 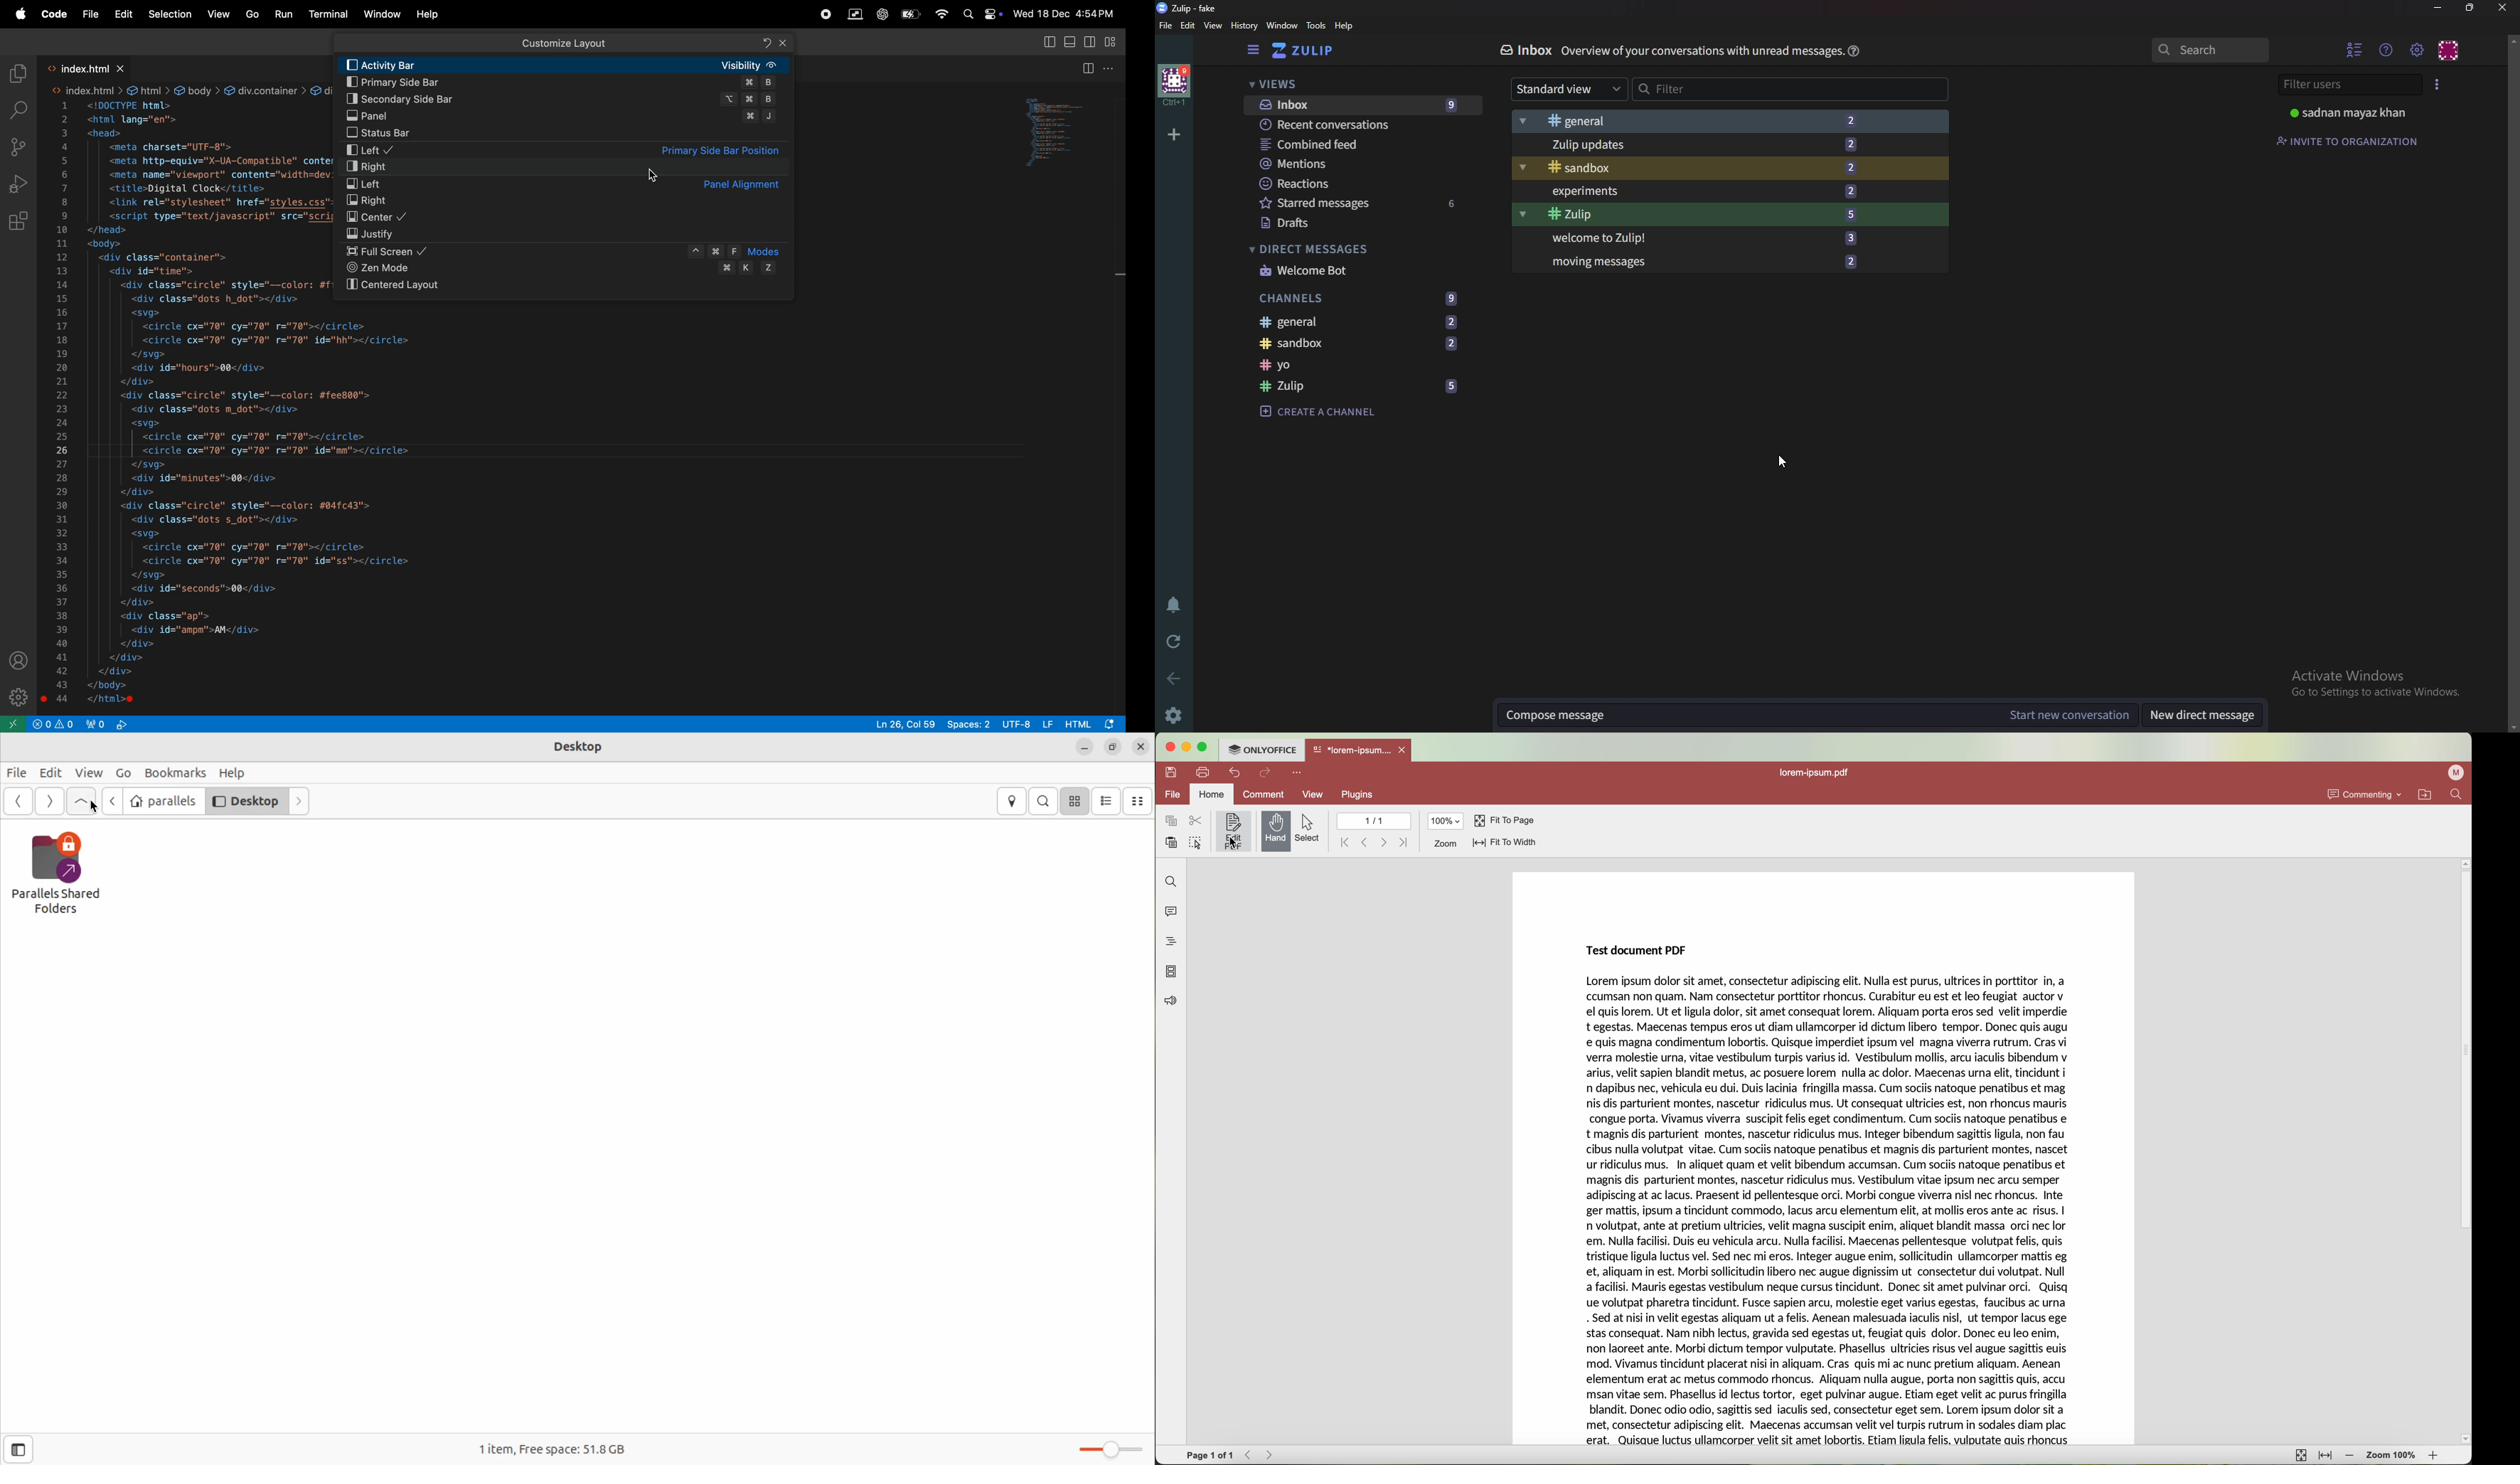 I want to click on open file, so click(x=1360, y=751).